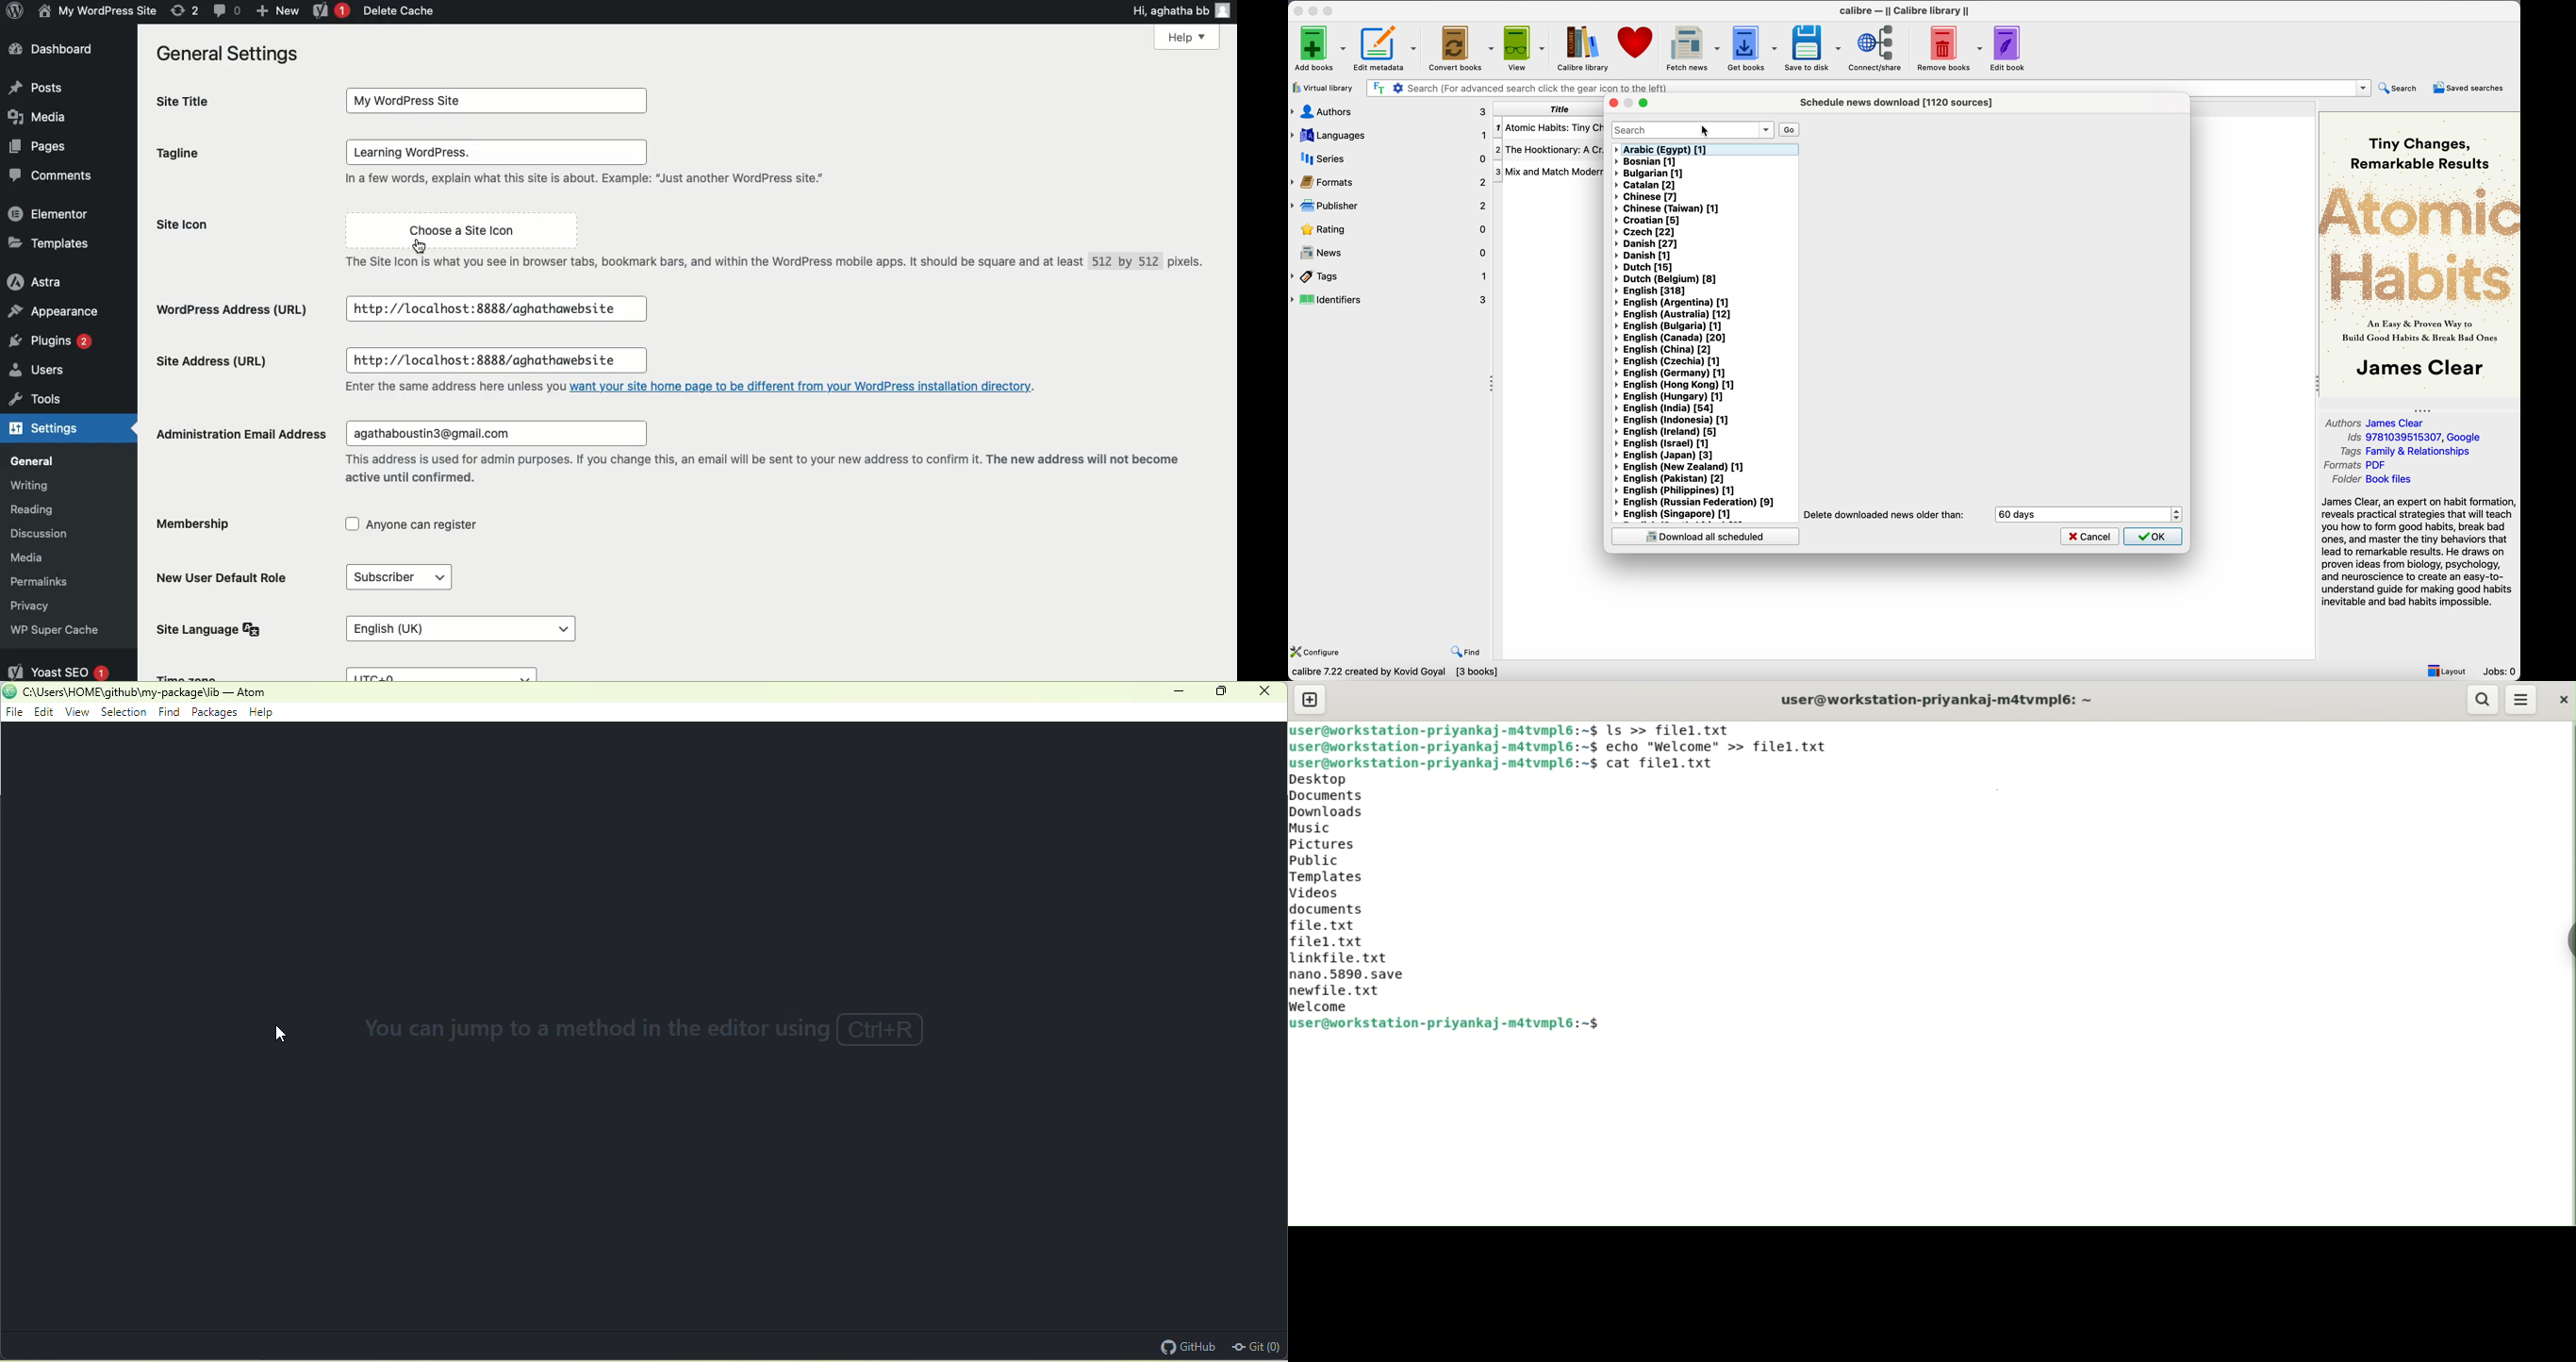 Image resolution: width=2576 pixels, height=1372 pixels. I want to click on connect/share, so click(1878, 47).